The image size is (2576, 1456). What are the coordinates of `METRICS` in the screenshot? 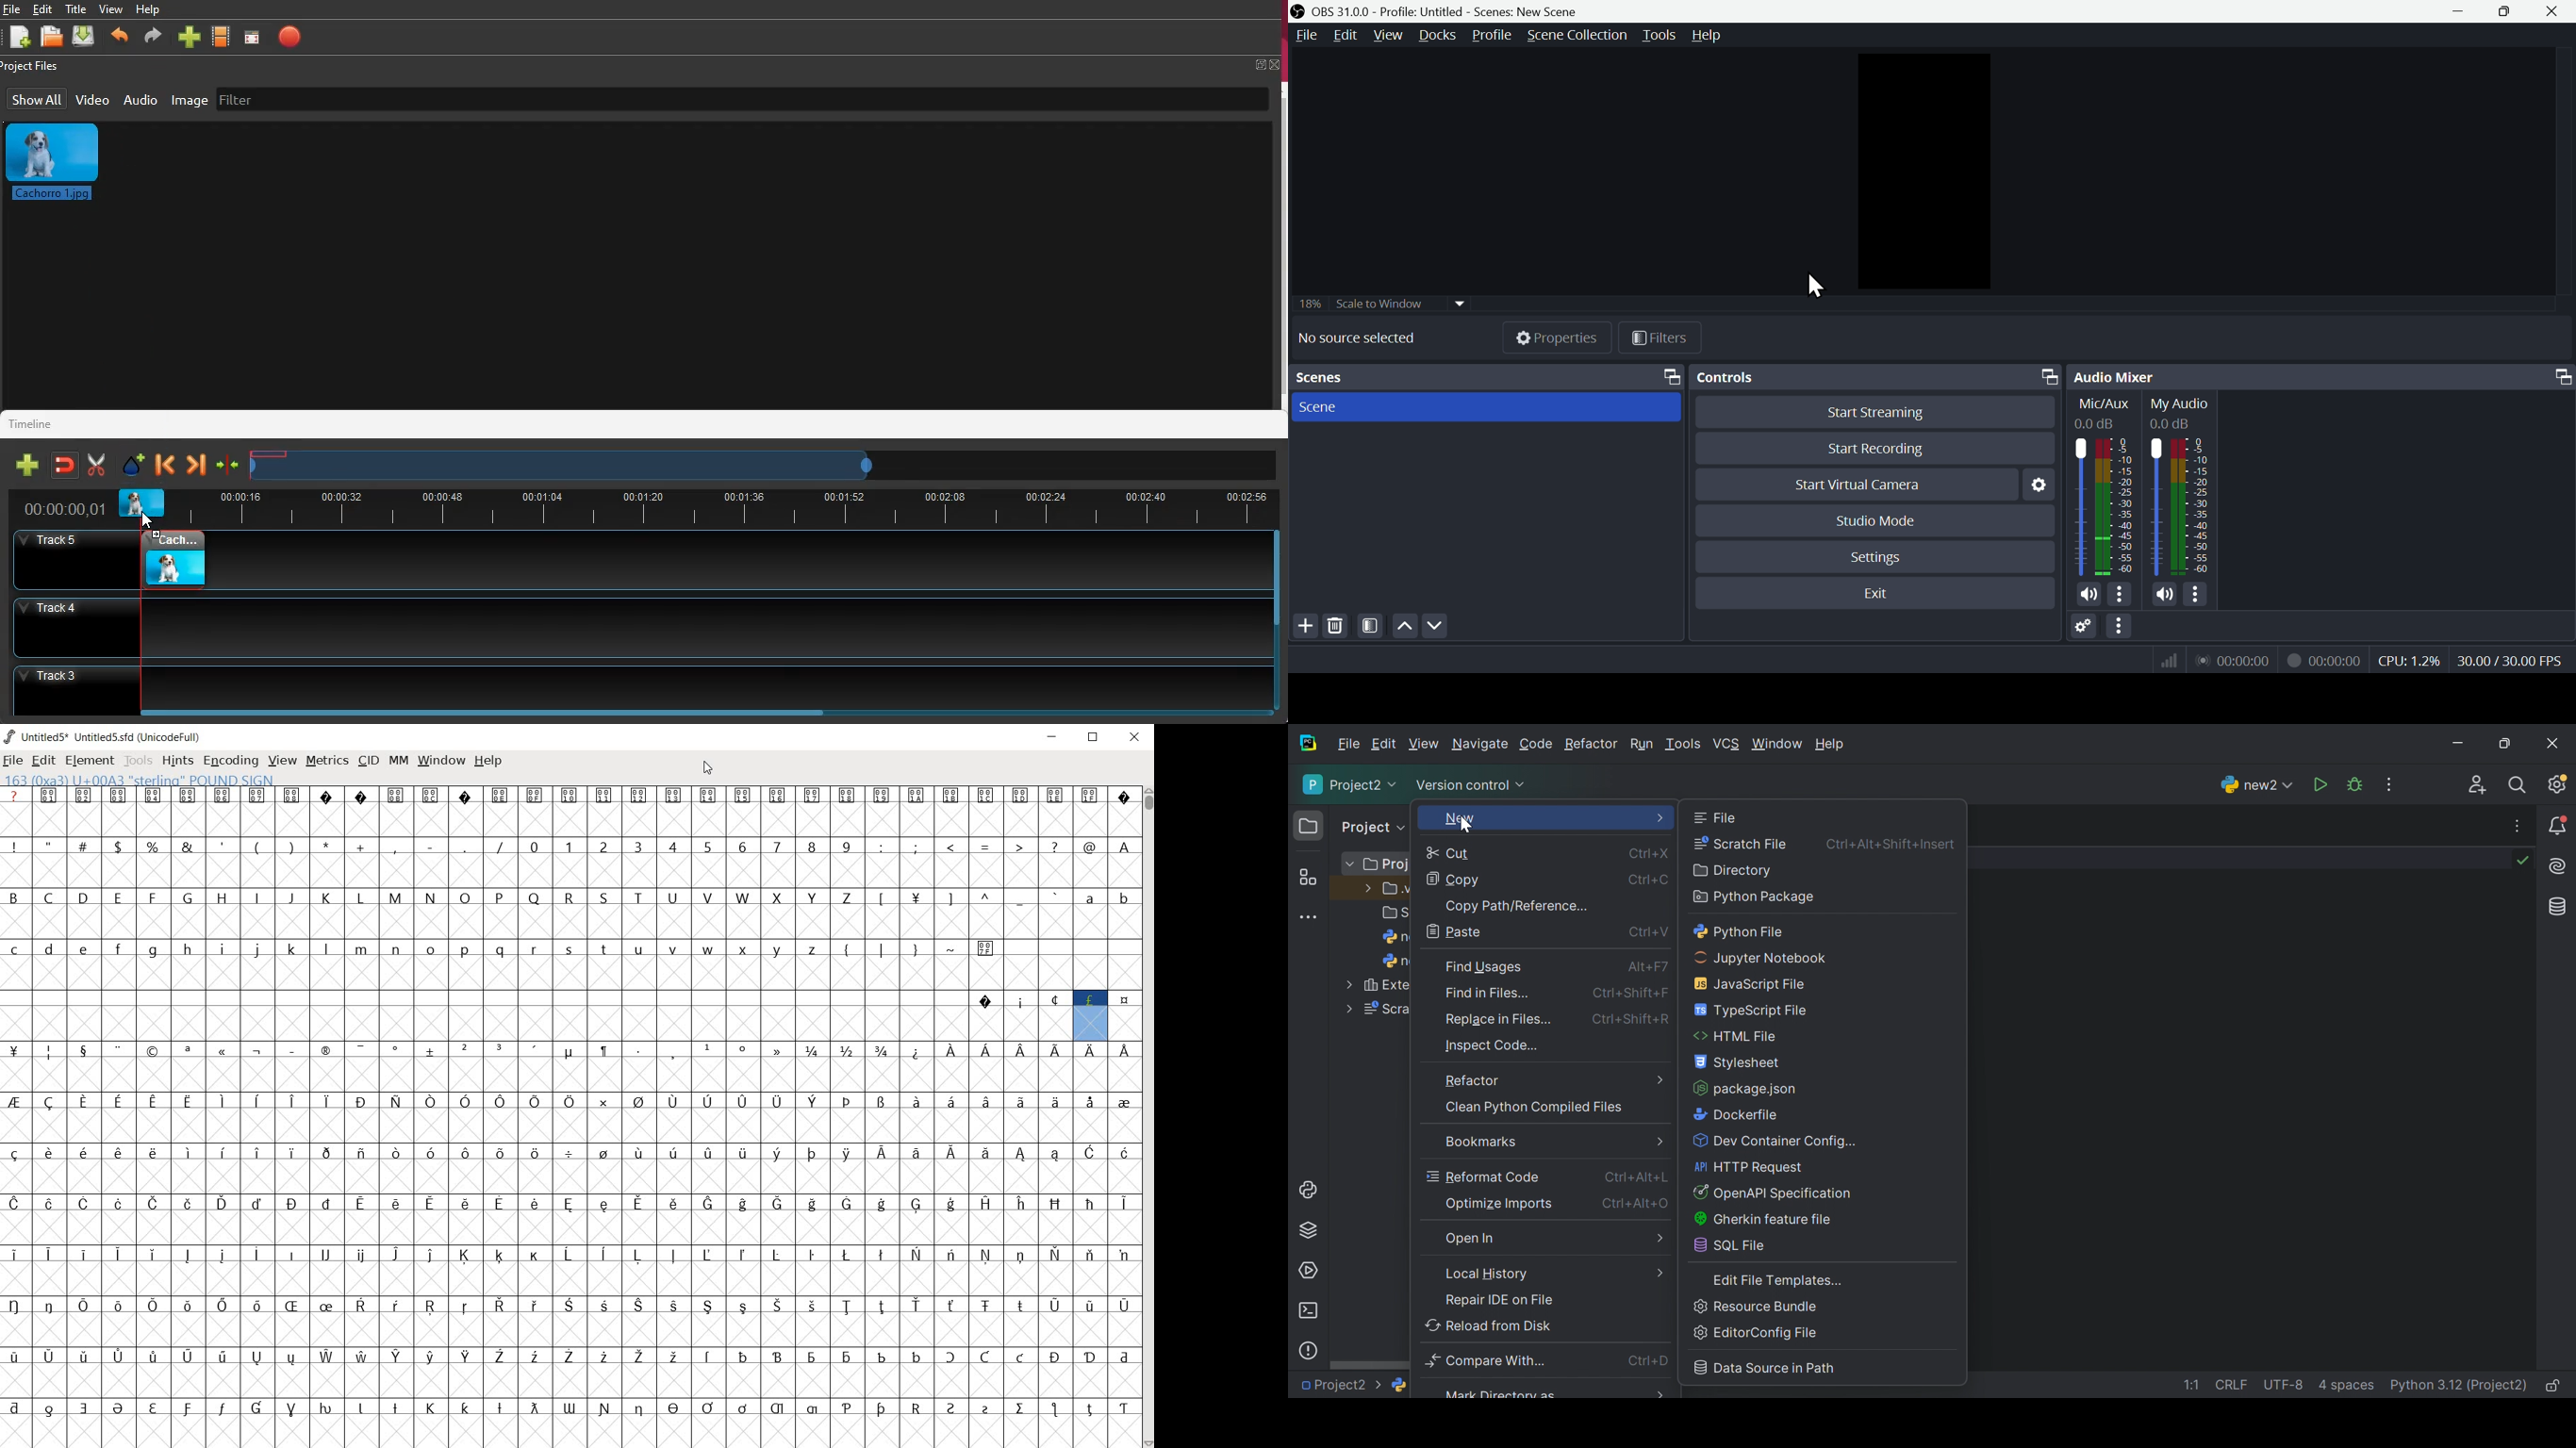 It's located at (327, 760).